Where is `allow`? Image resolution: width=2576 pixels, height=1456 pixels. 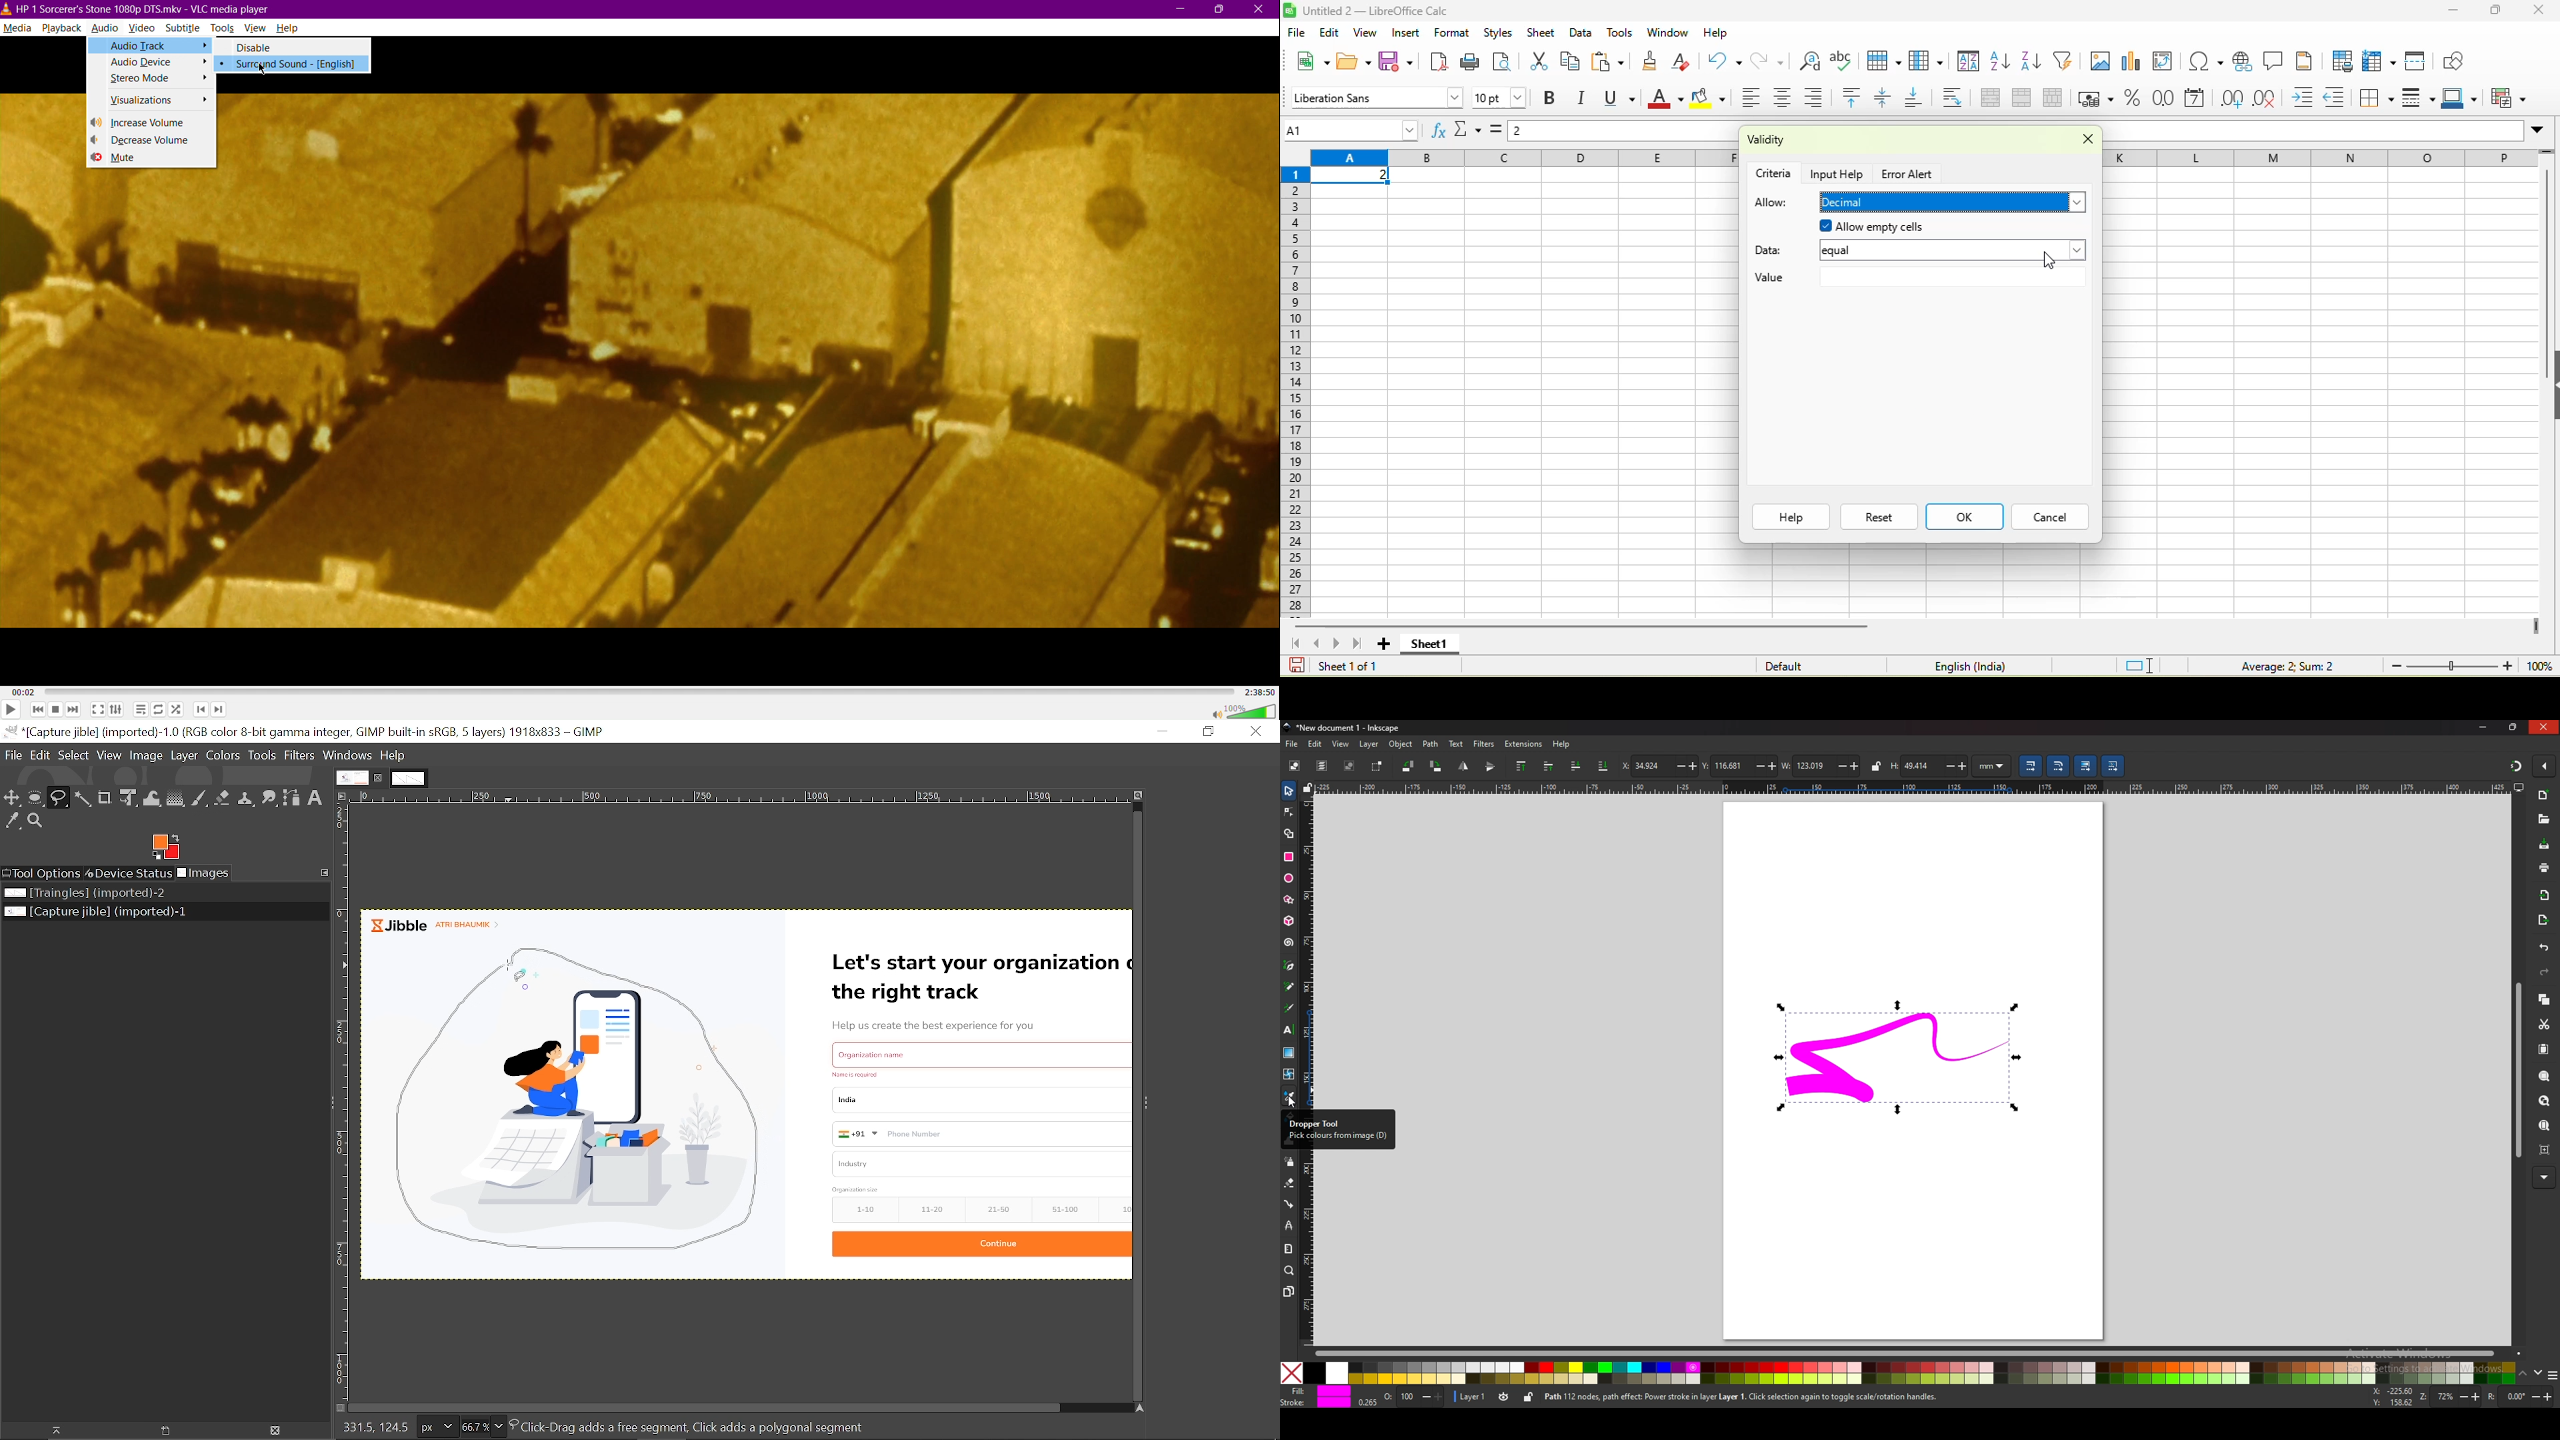
allow is located at coordinates (1772, 204).